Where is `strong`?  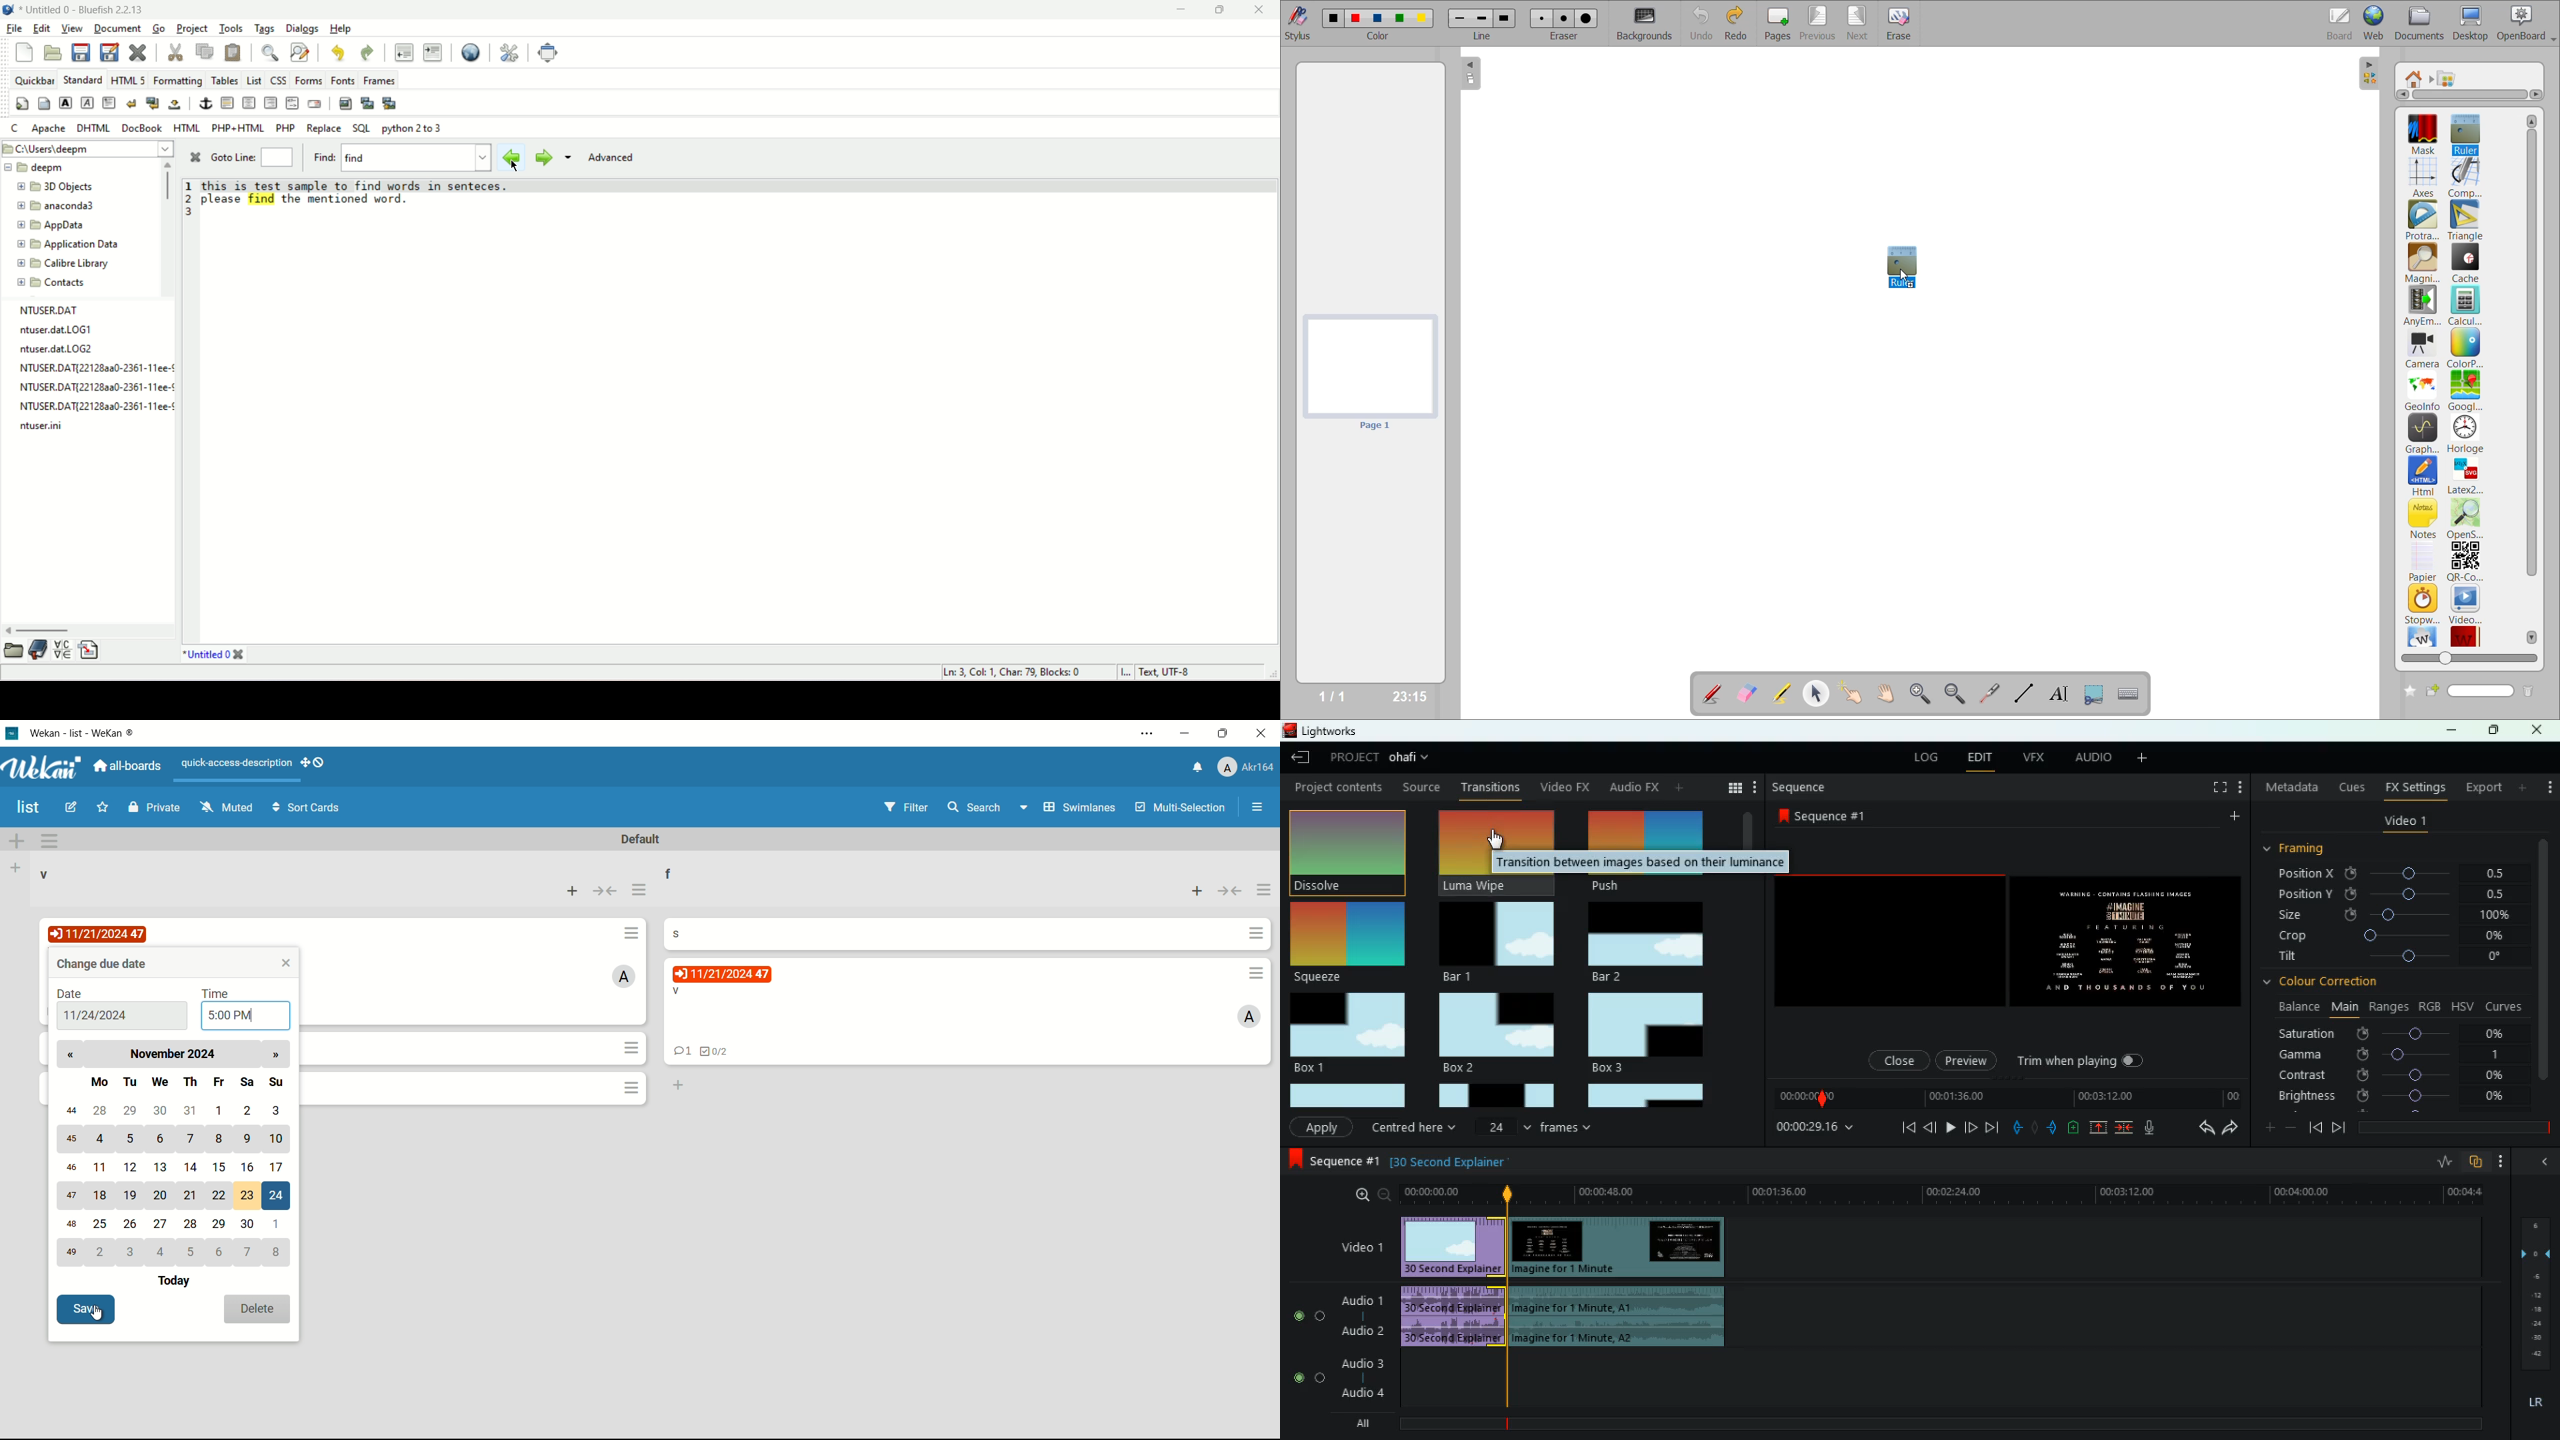
strong is located at coordinates (64, 101).